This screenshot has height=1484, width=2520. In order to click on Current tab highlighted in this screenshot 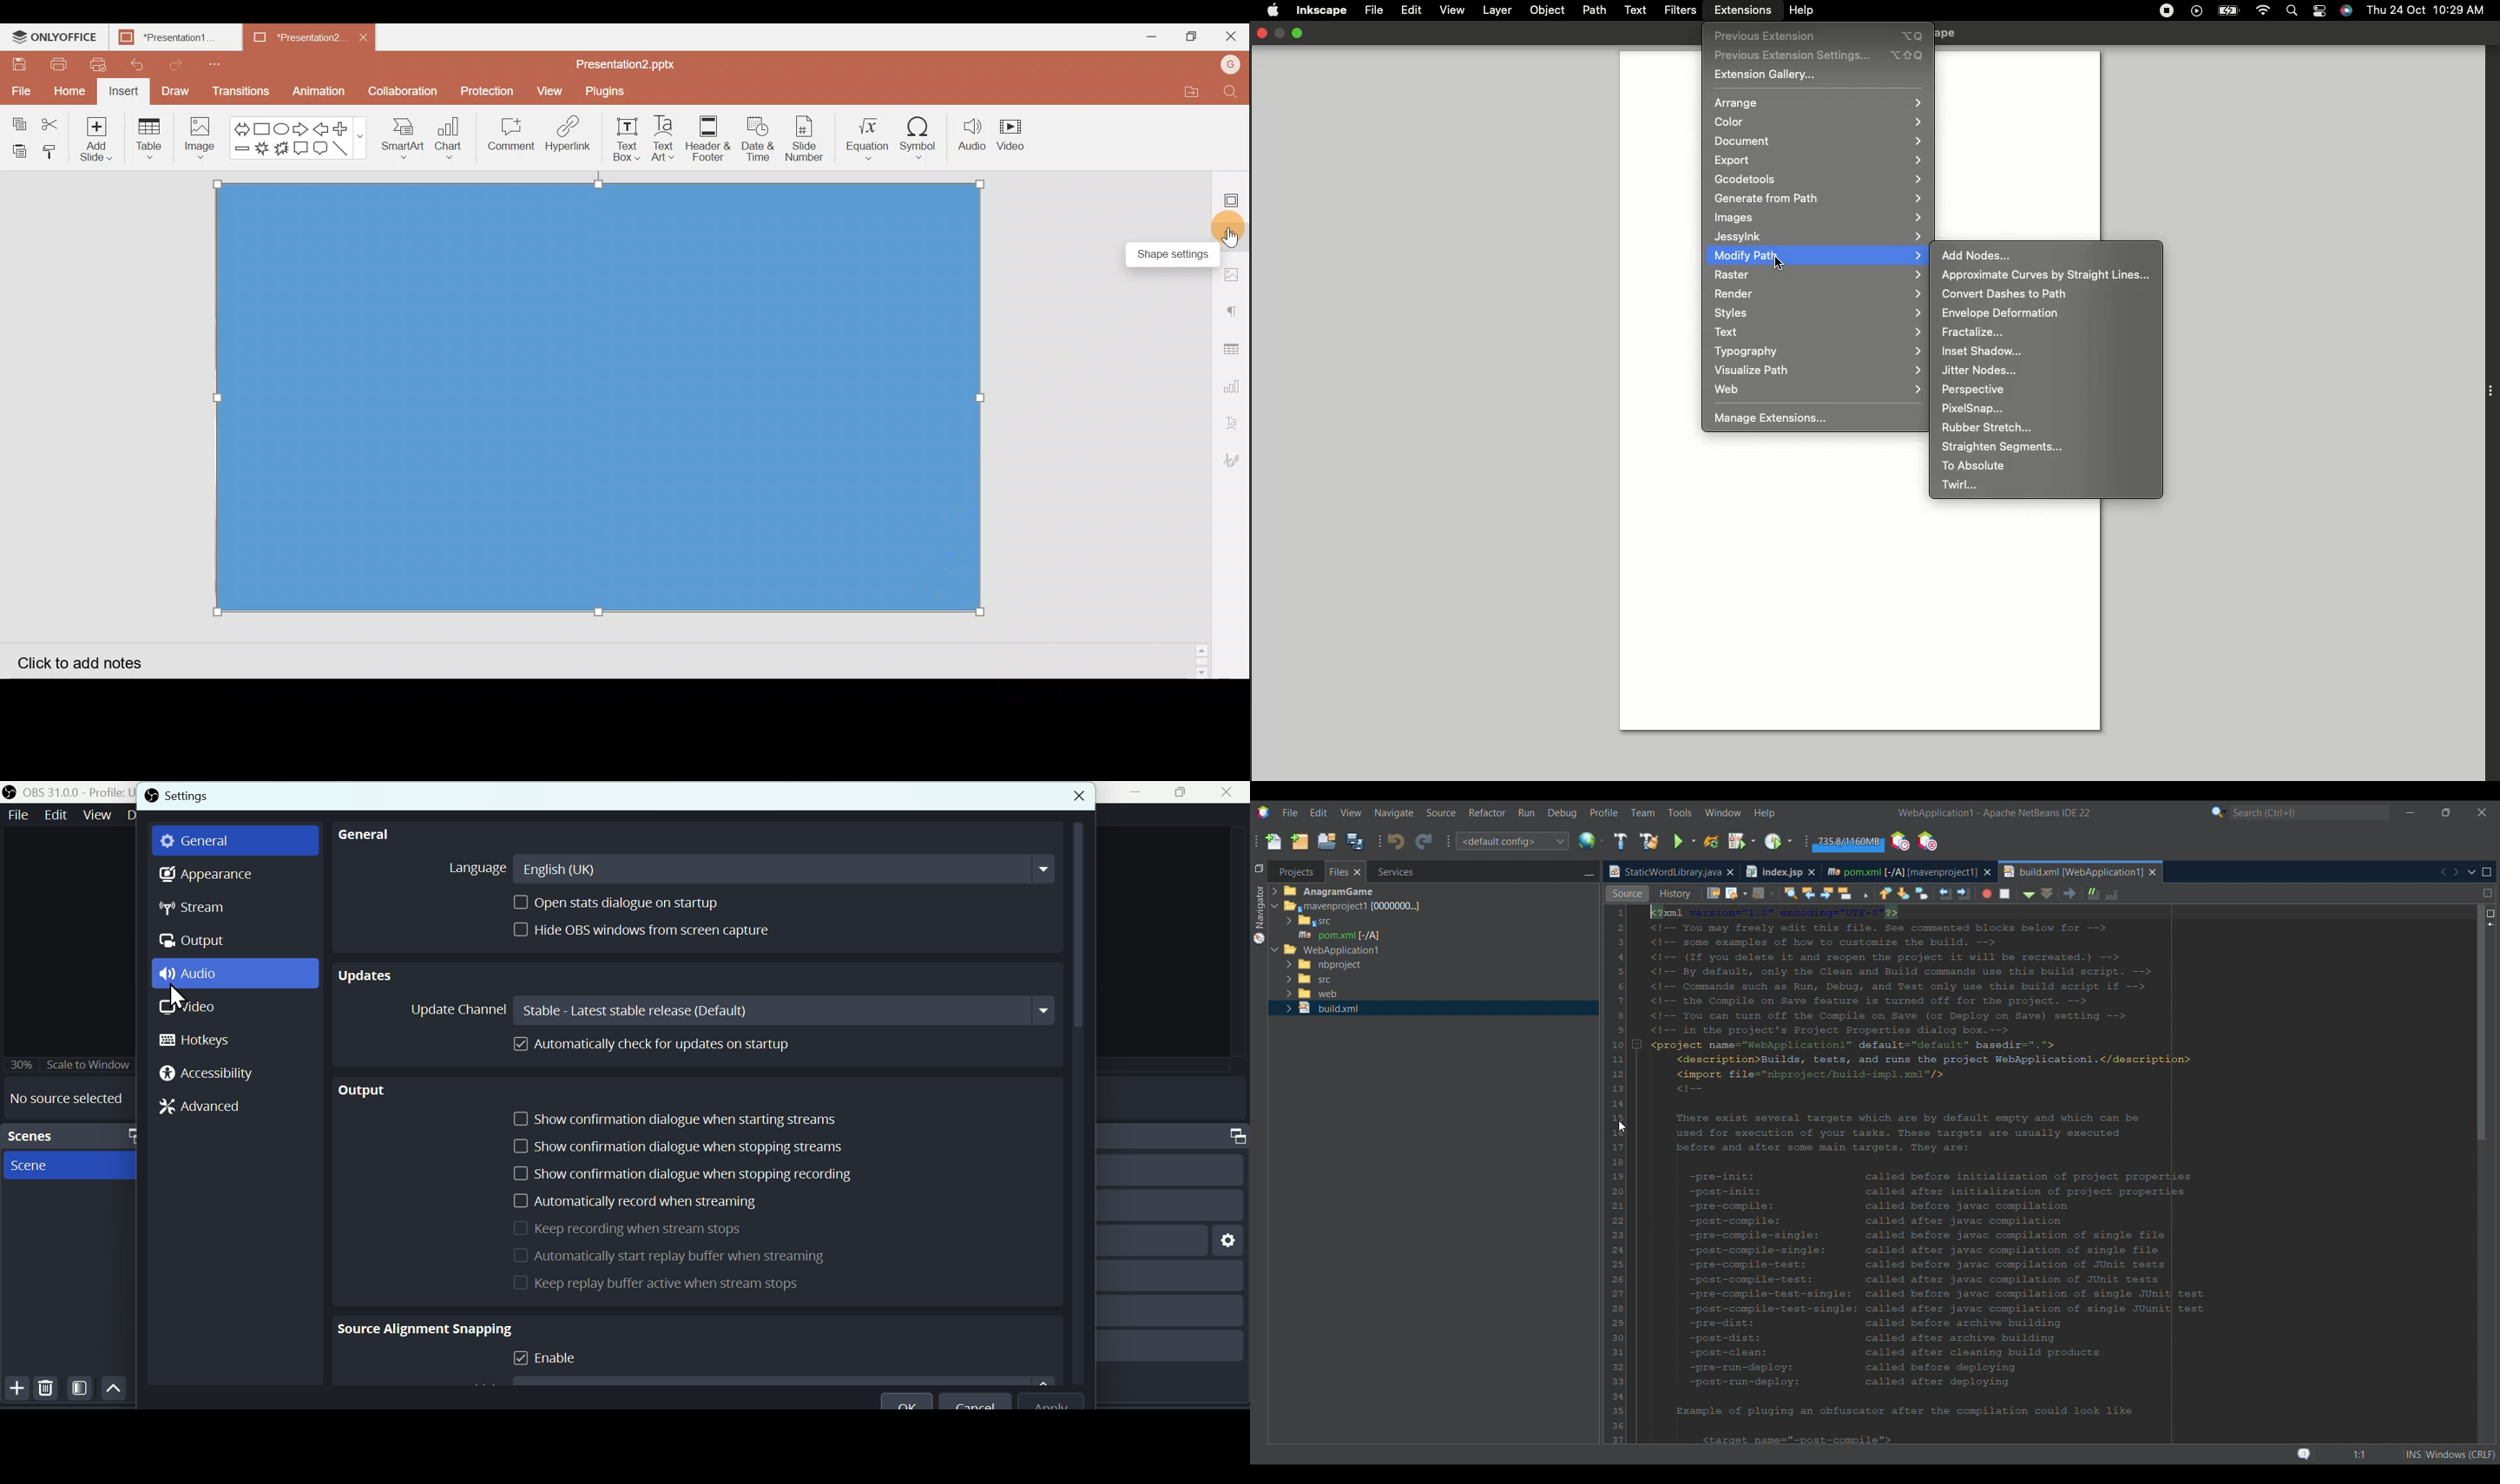, I will do `click(1663, 872)`.